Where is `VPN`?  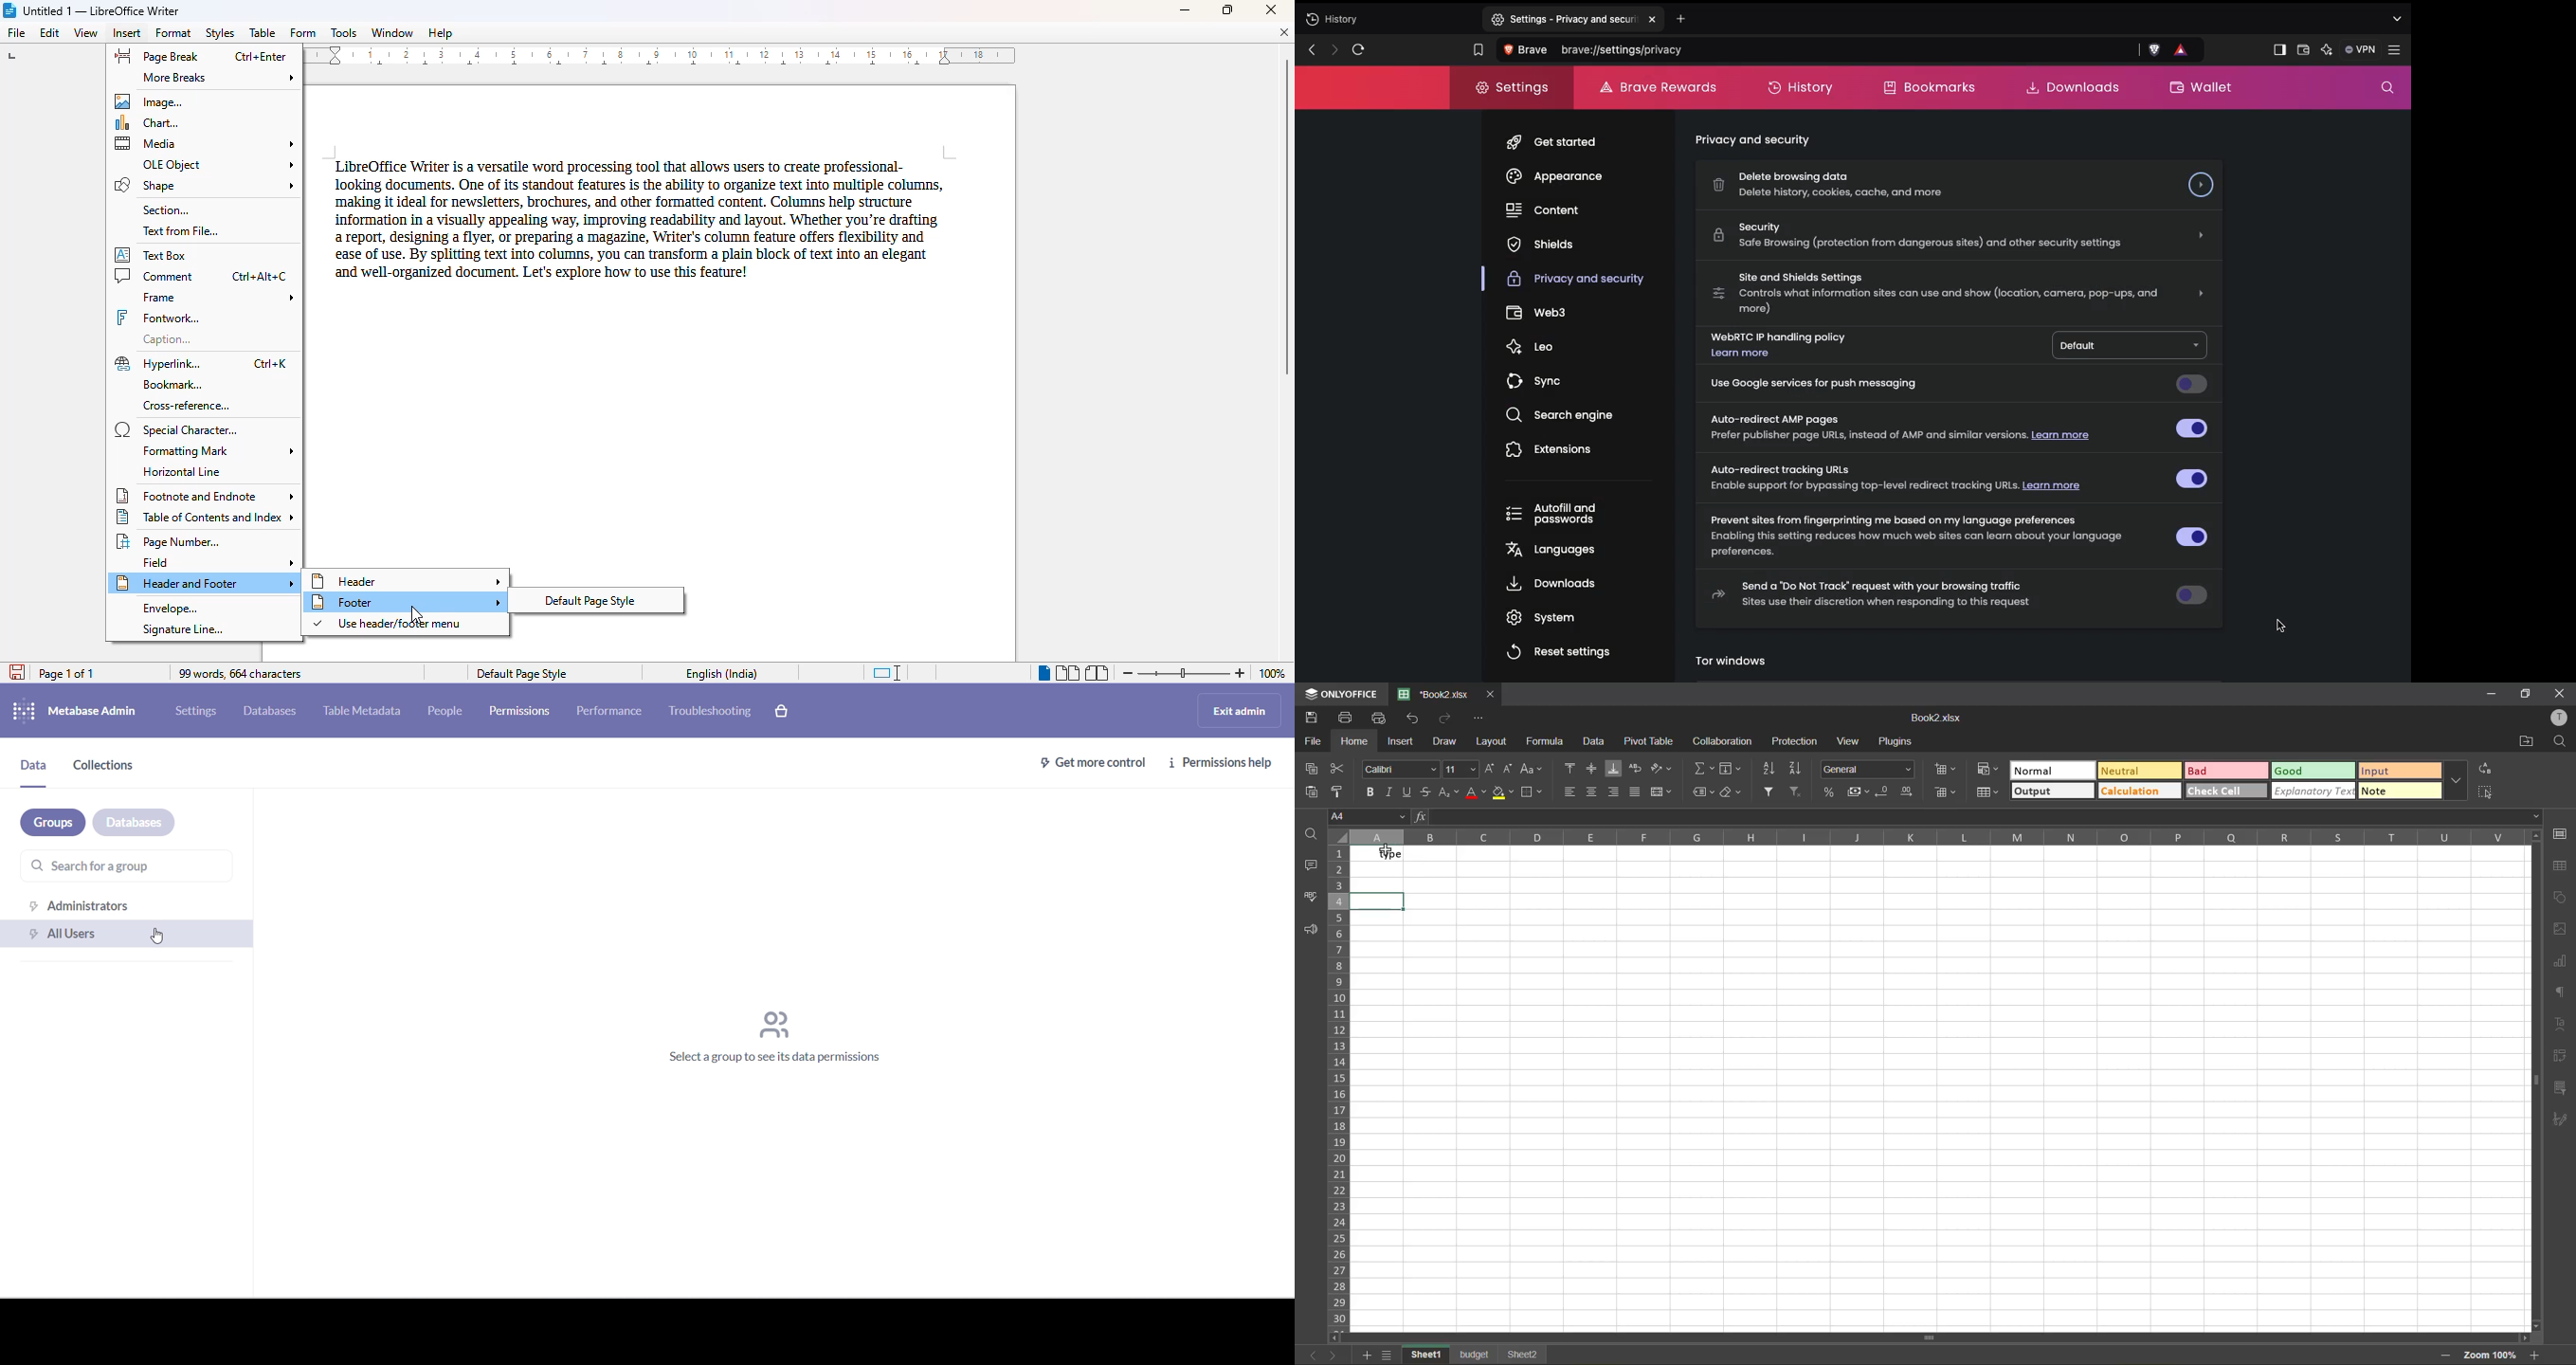
VPN is located at coordinates (2359, 50).